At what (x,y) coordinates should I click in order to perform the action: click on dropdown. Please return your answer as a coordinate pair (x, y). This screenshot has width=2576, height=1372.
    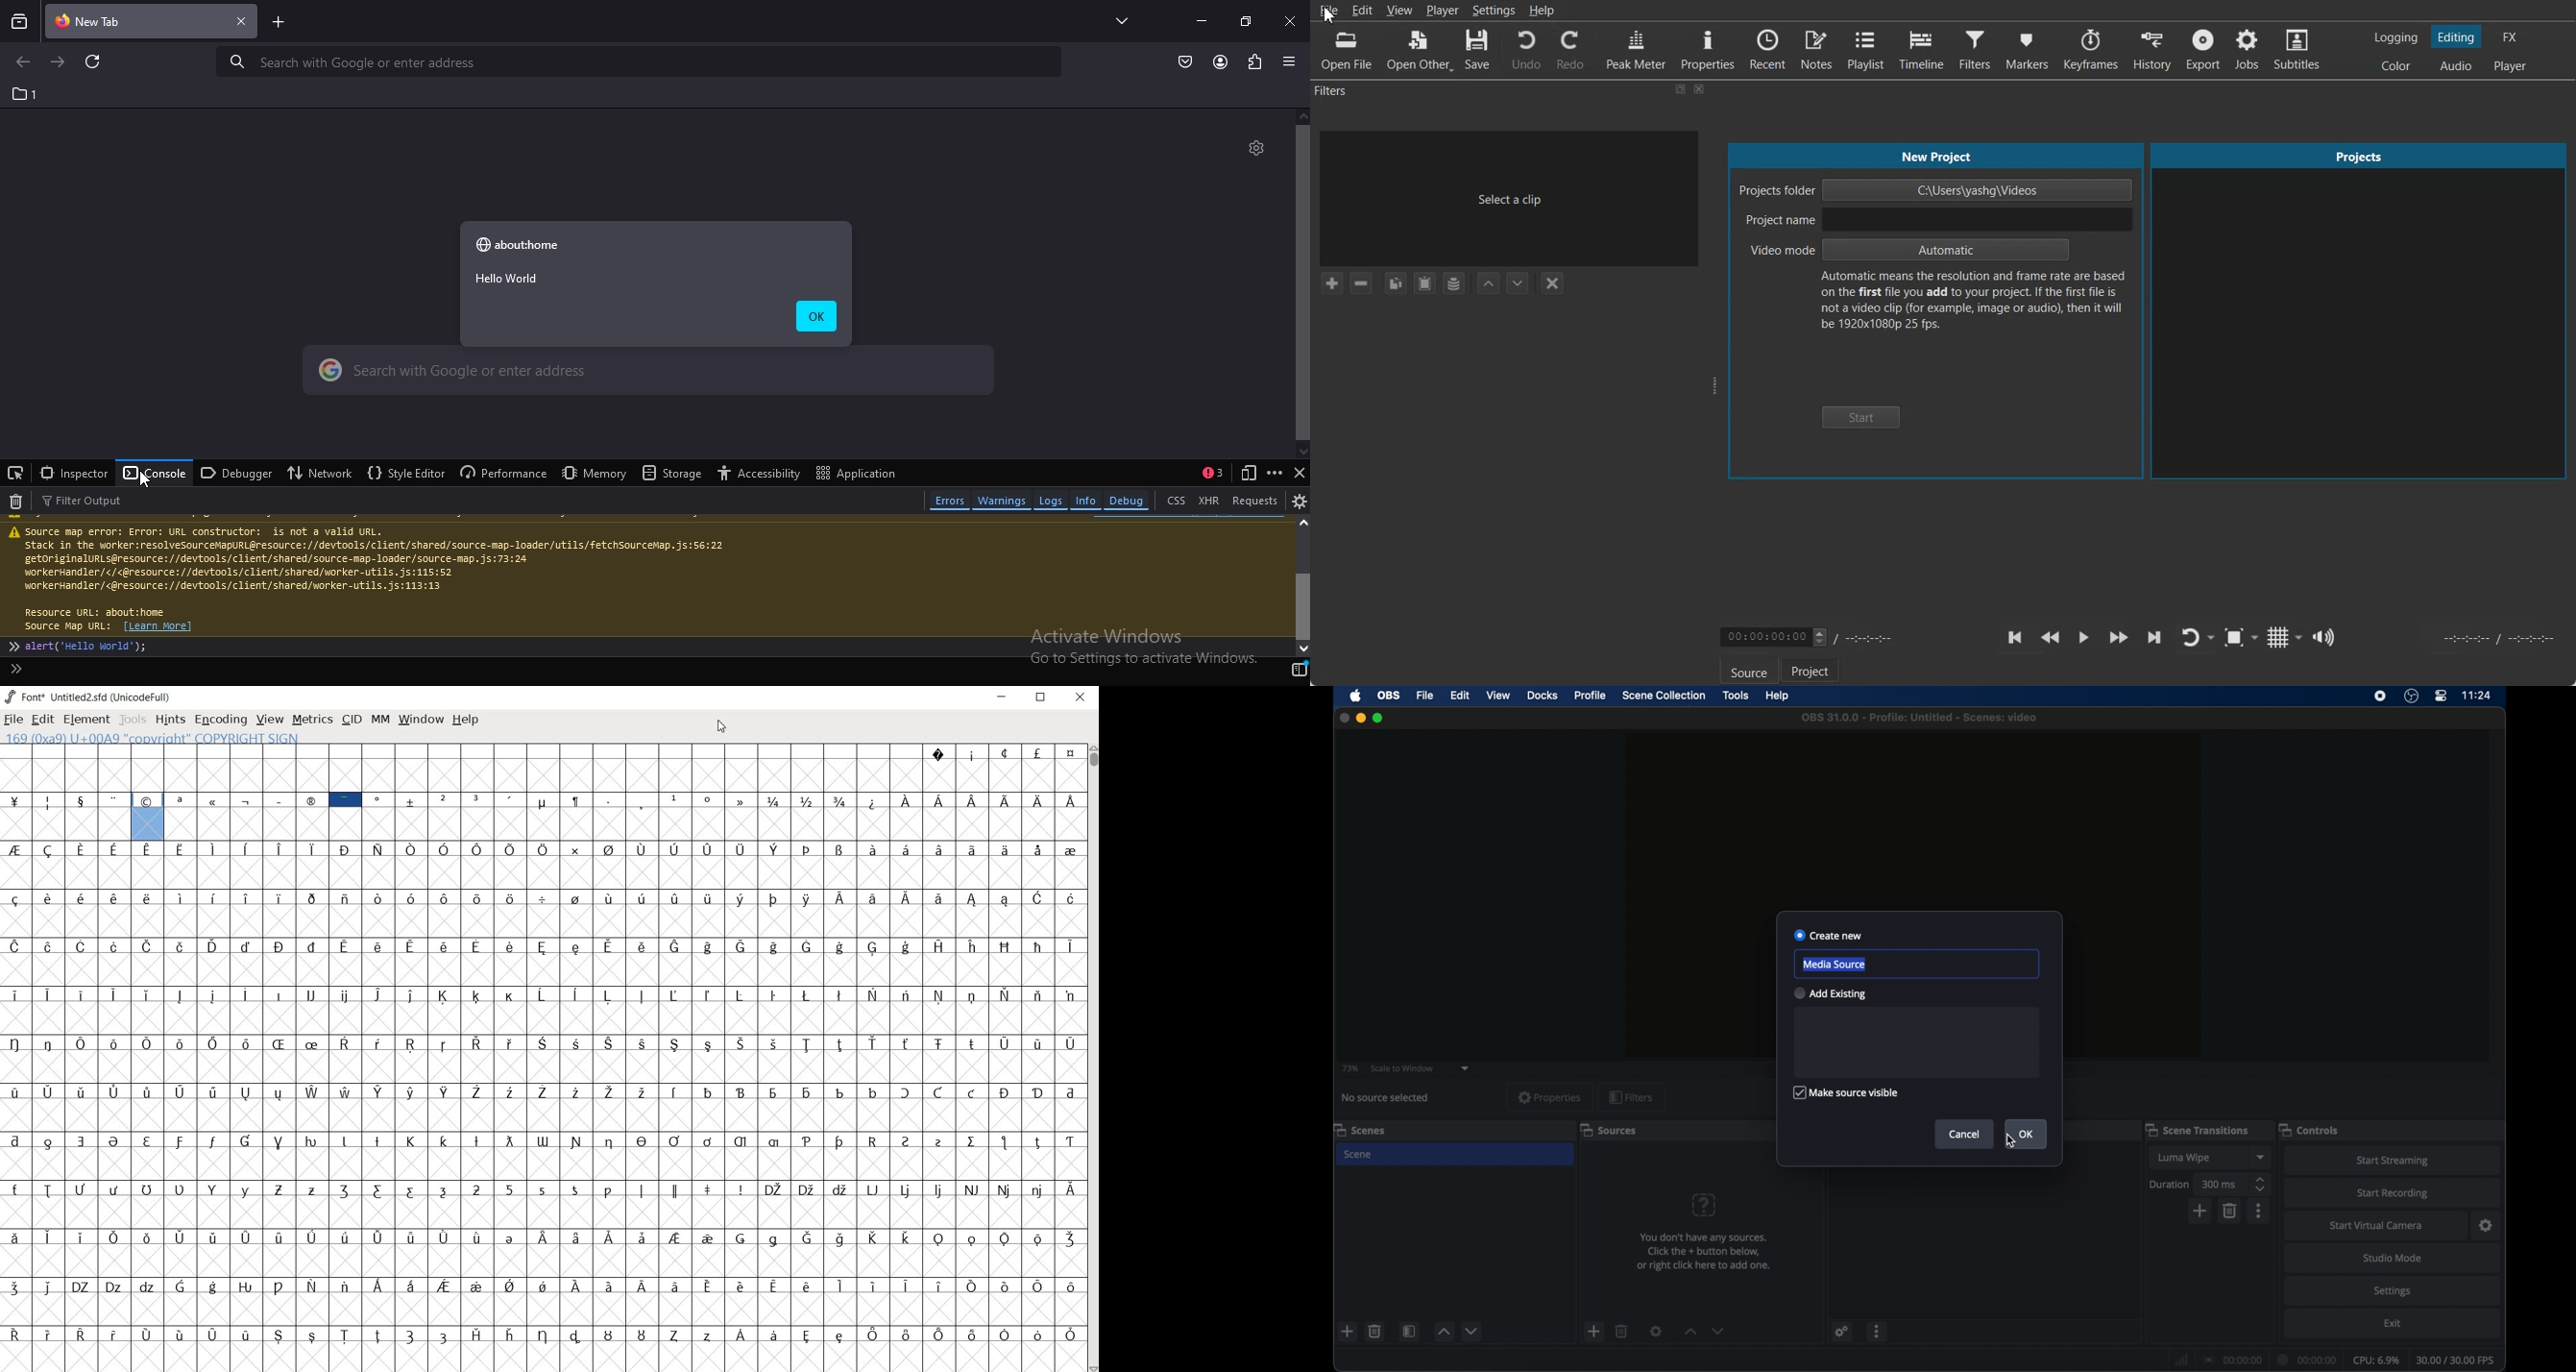
    Looking at the image, I should click on (2262, 1157).